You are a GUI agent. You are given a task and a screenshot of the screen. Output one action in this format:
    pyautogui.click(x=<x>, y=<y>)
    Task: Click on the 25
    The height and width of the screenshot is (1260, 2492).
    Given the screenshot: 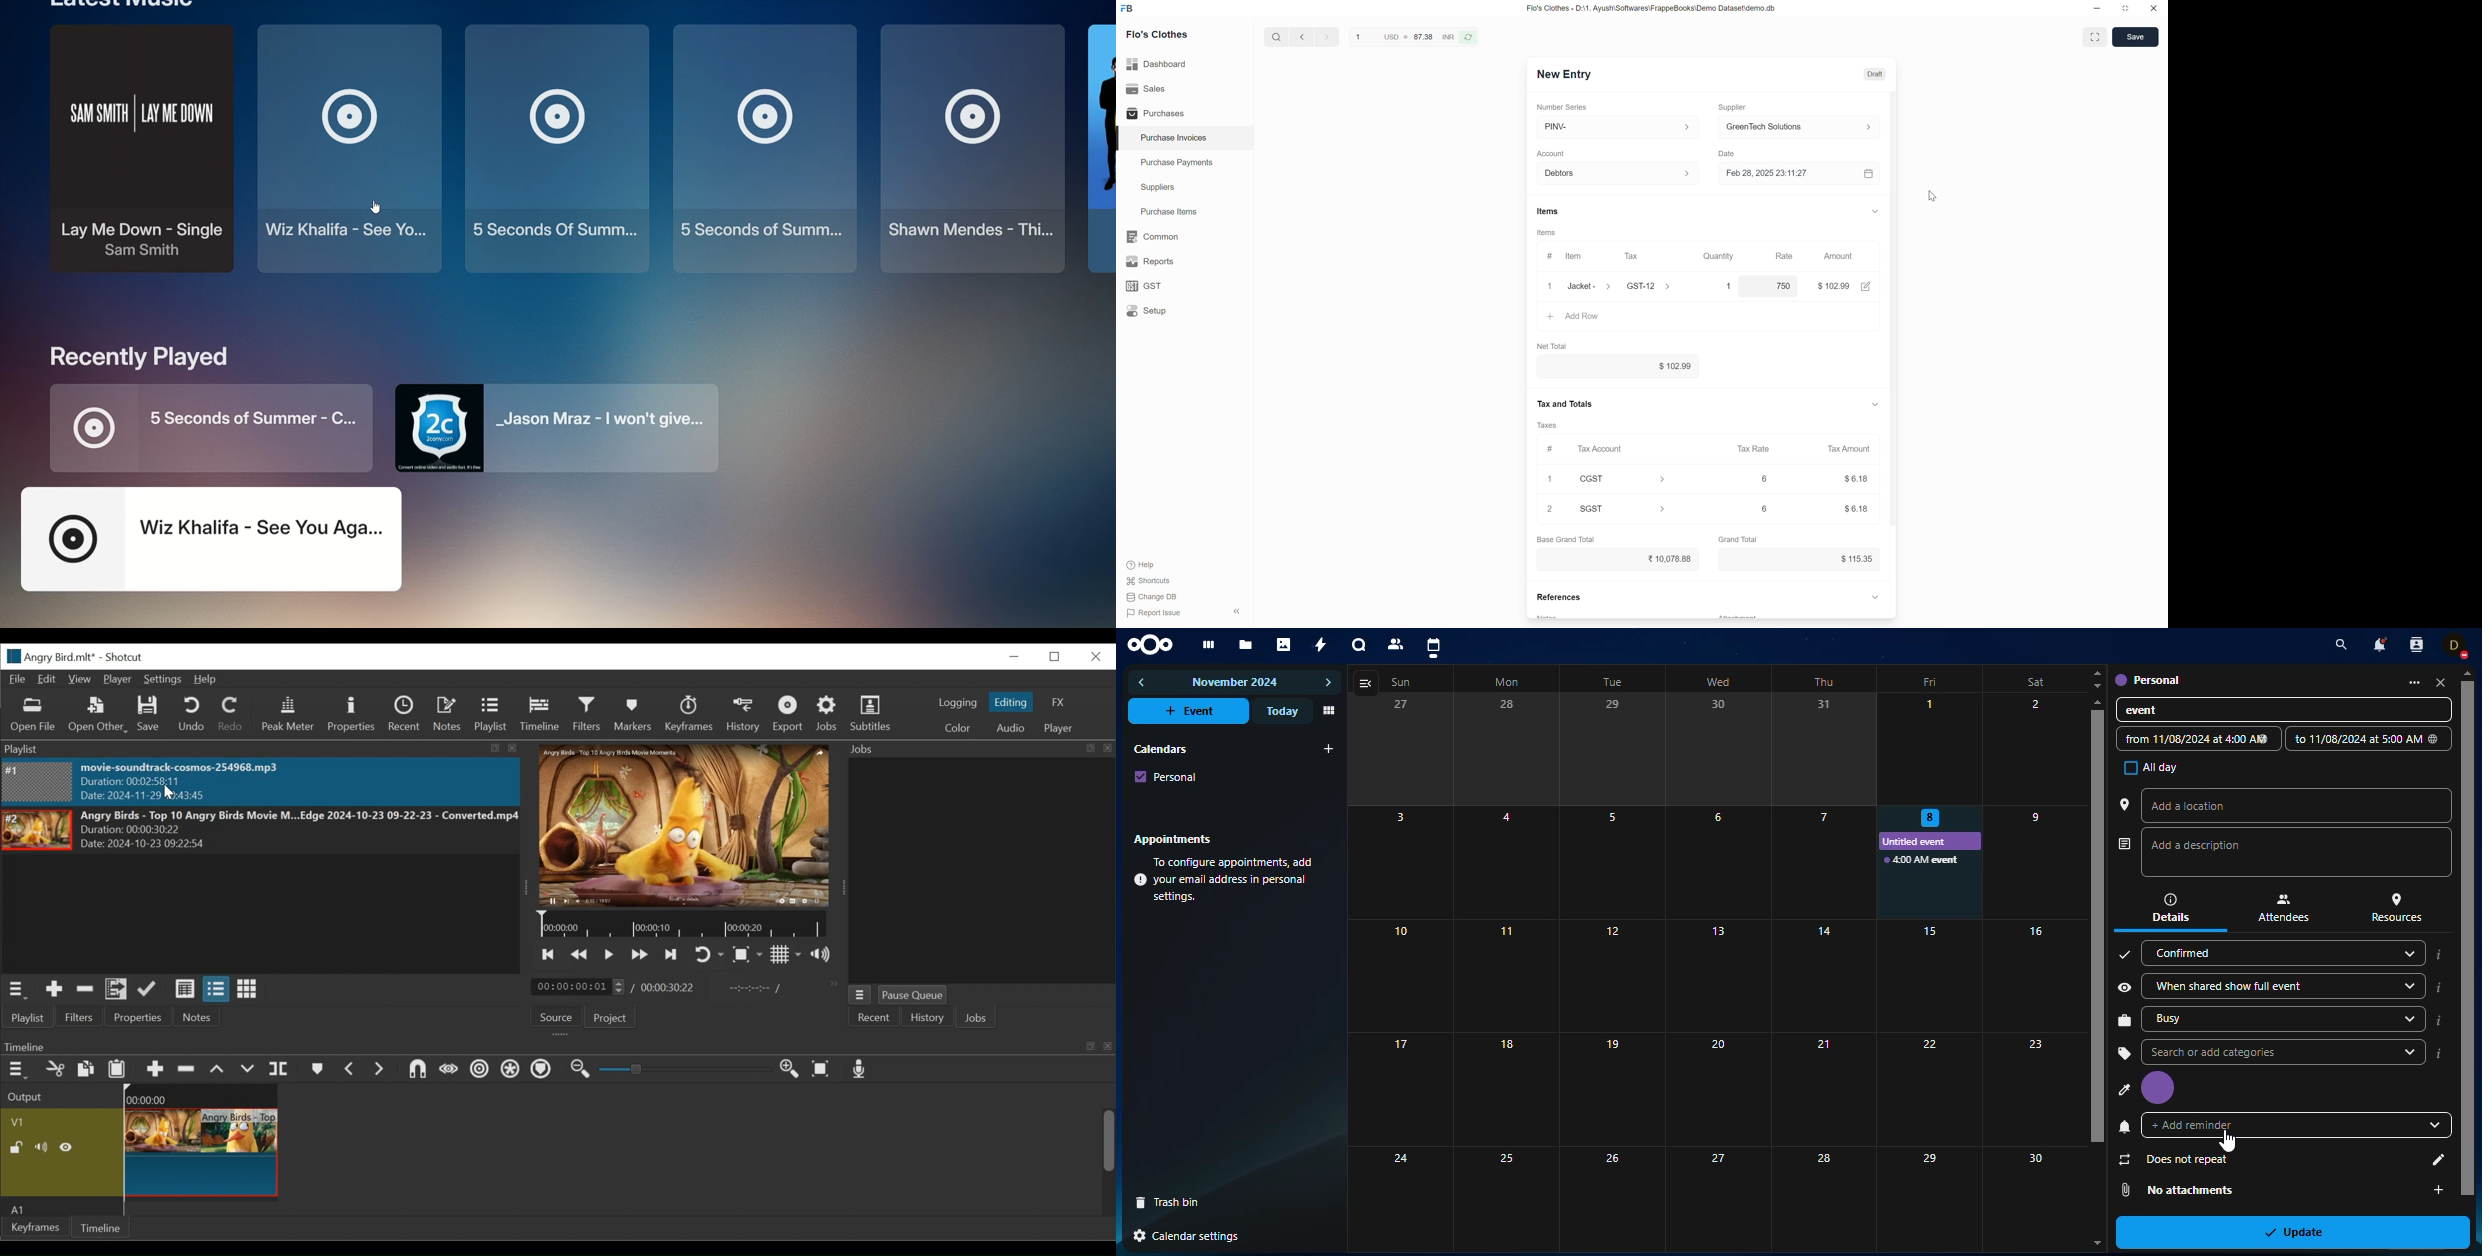 What is the action you would take?
    pyautogui.click(x=1505, y=1196)
    